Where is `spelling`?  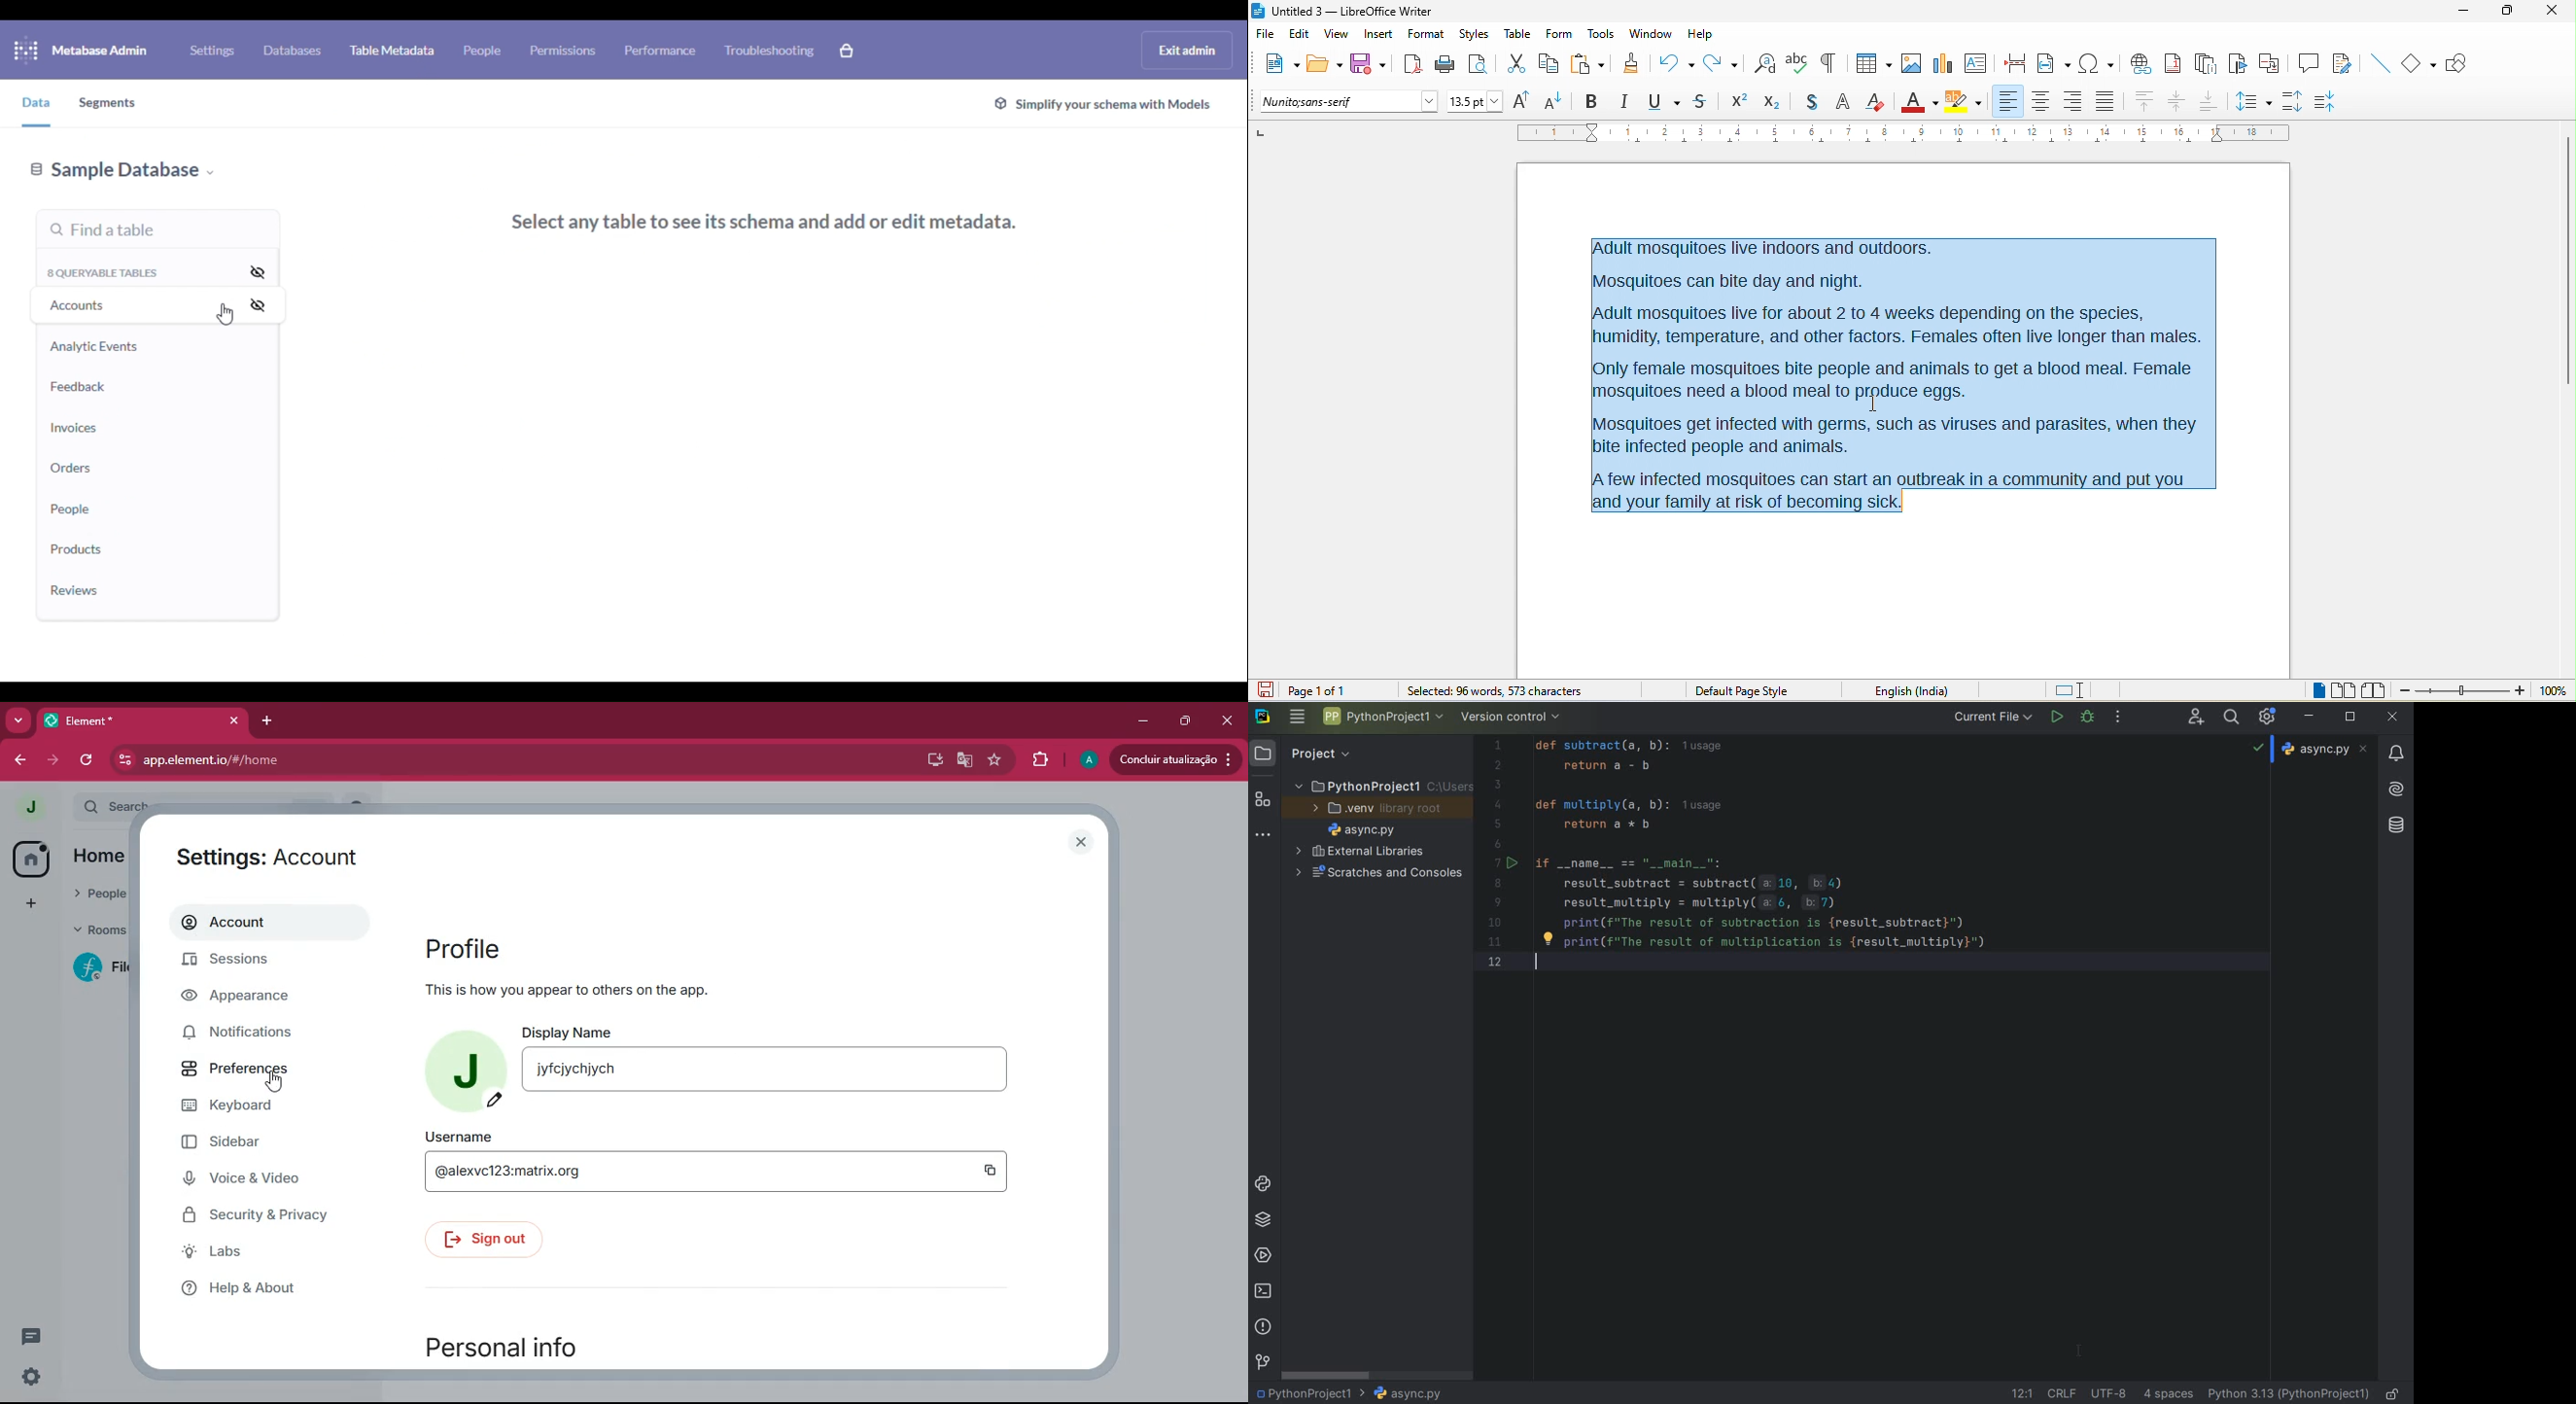
spelling is located at coordinates (1797, 65).